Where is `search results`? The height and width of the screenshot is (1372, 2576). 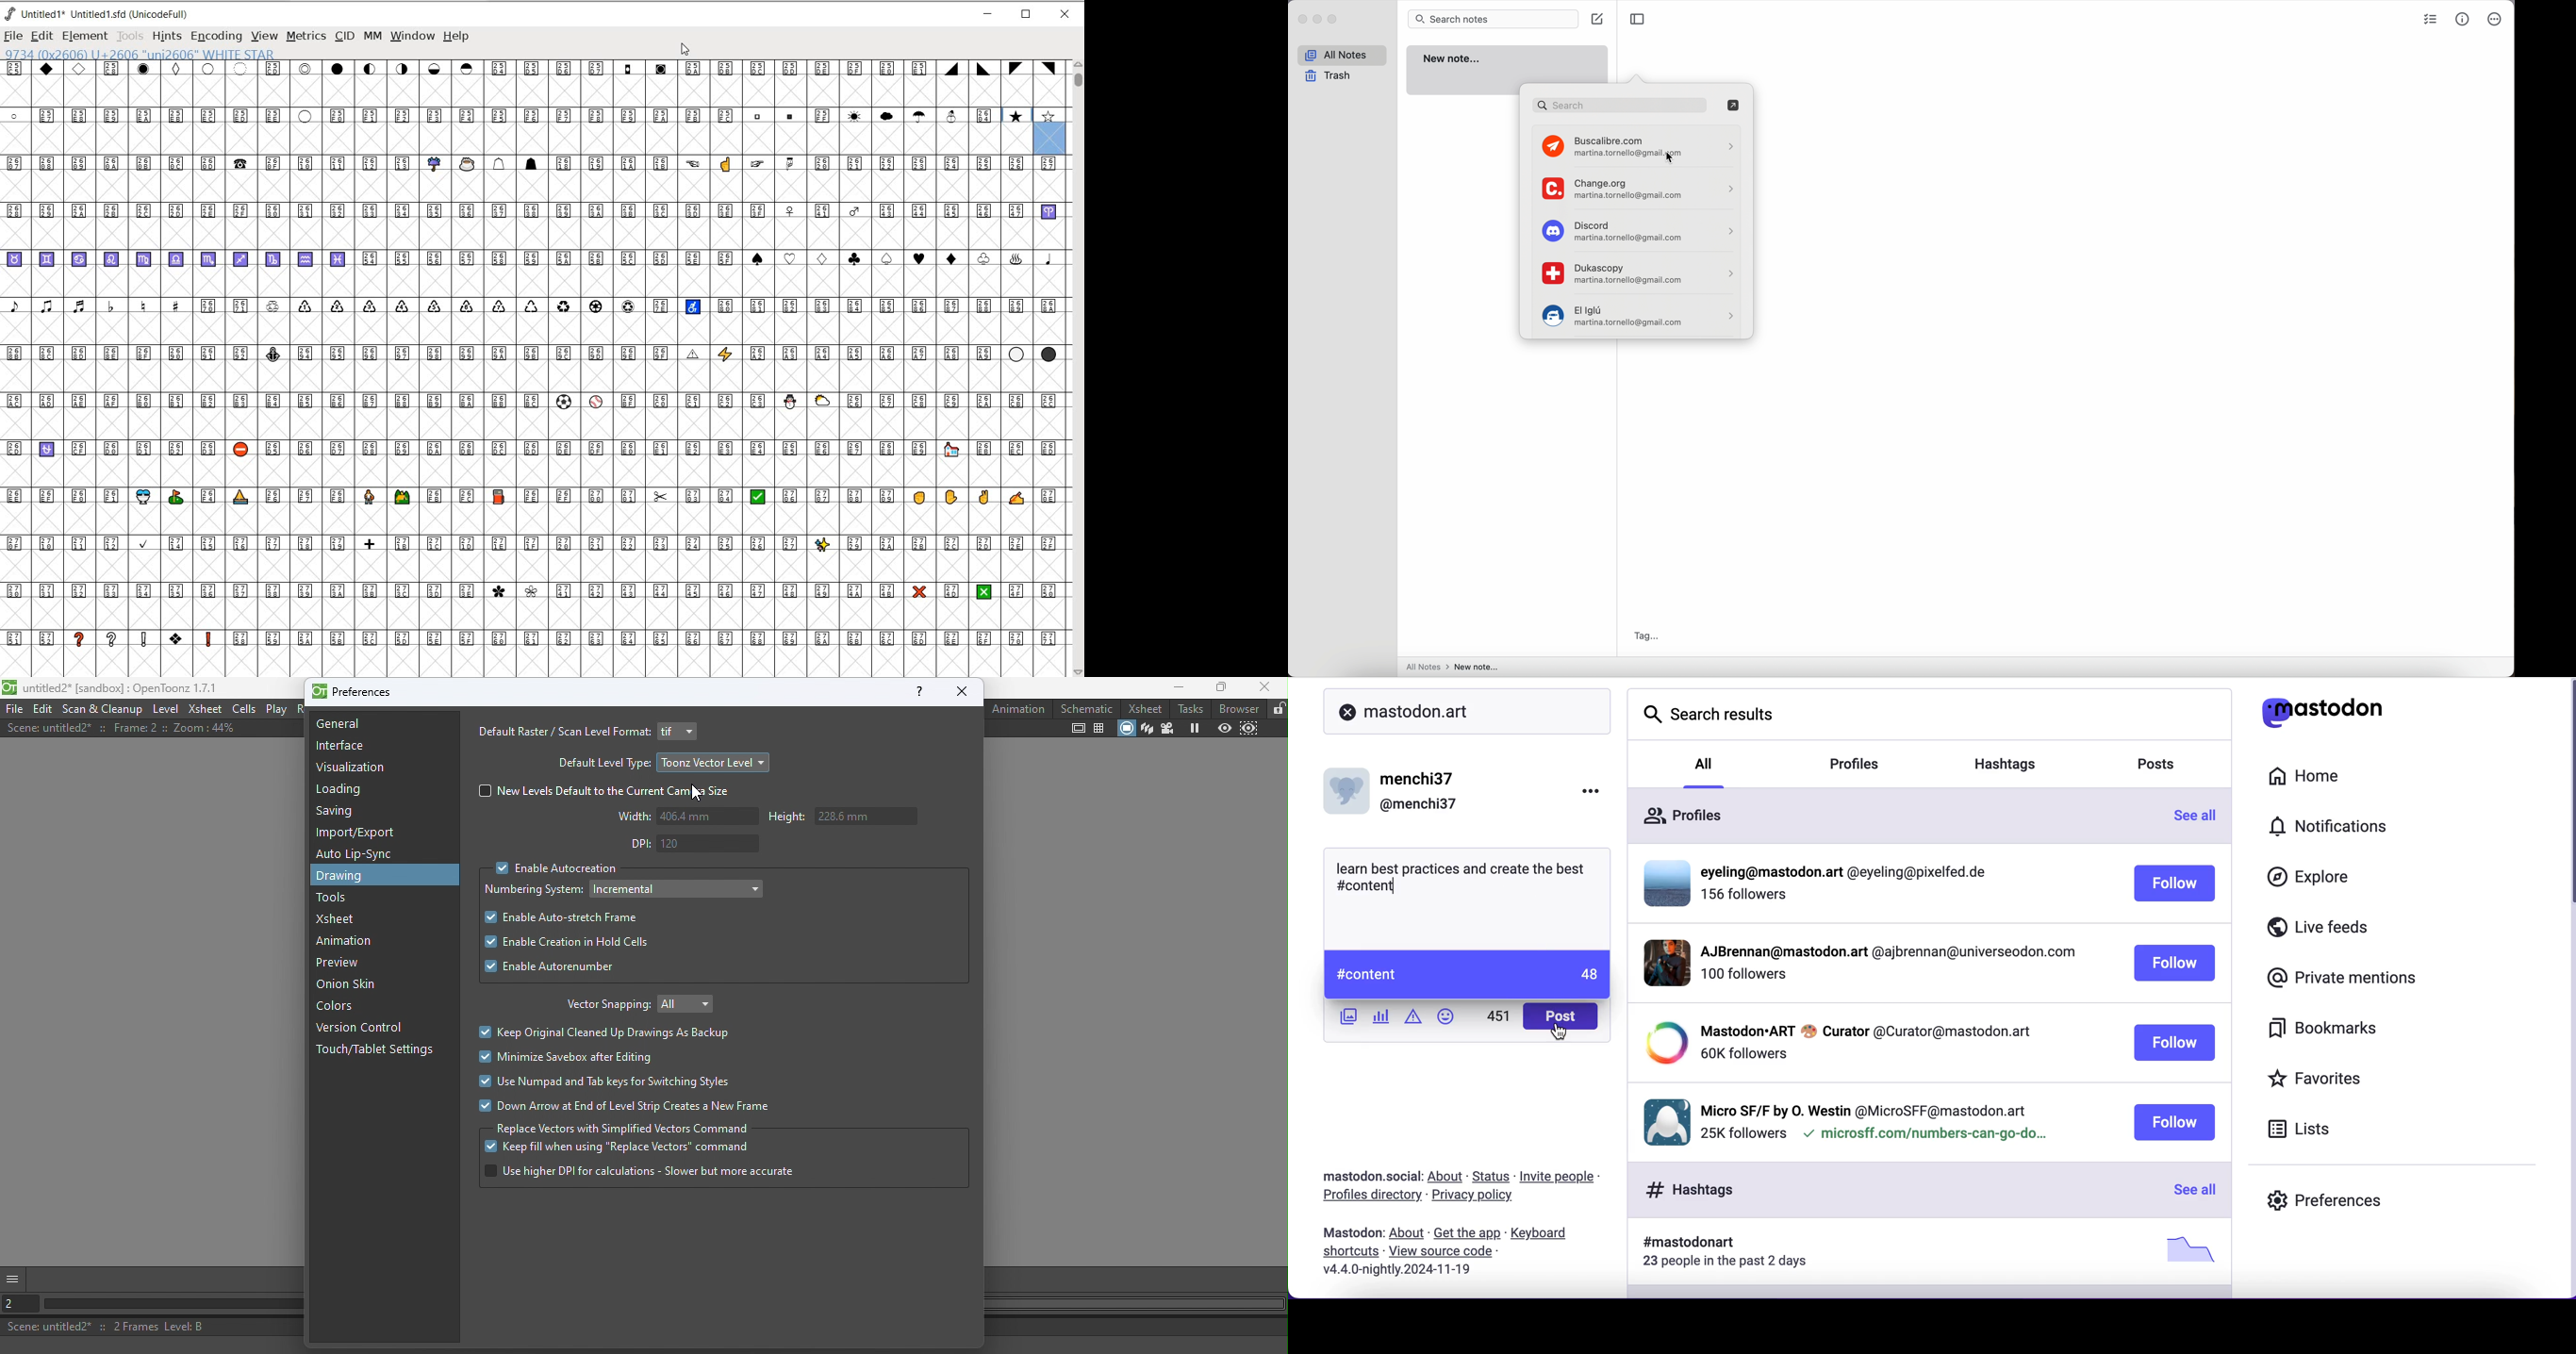
search results is located at coordinates (1708, 710).